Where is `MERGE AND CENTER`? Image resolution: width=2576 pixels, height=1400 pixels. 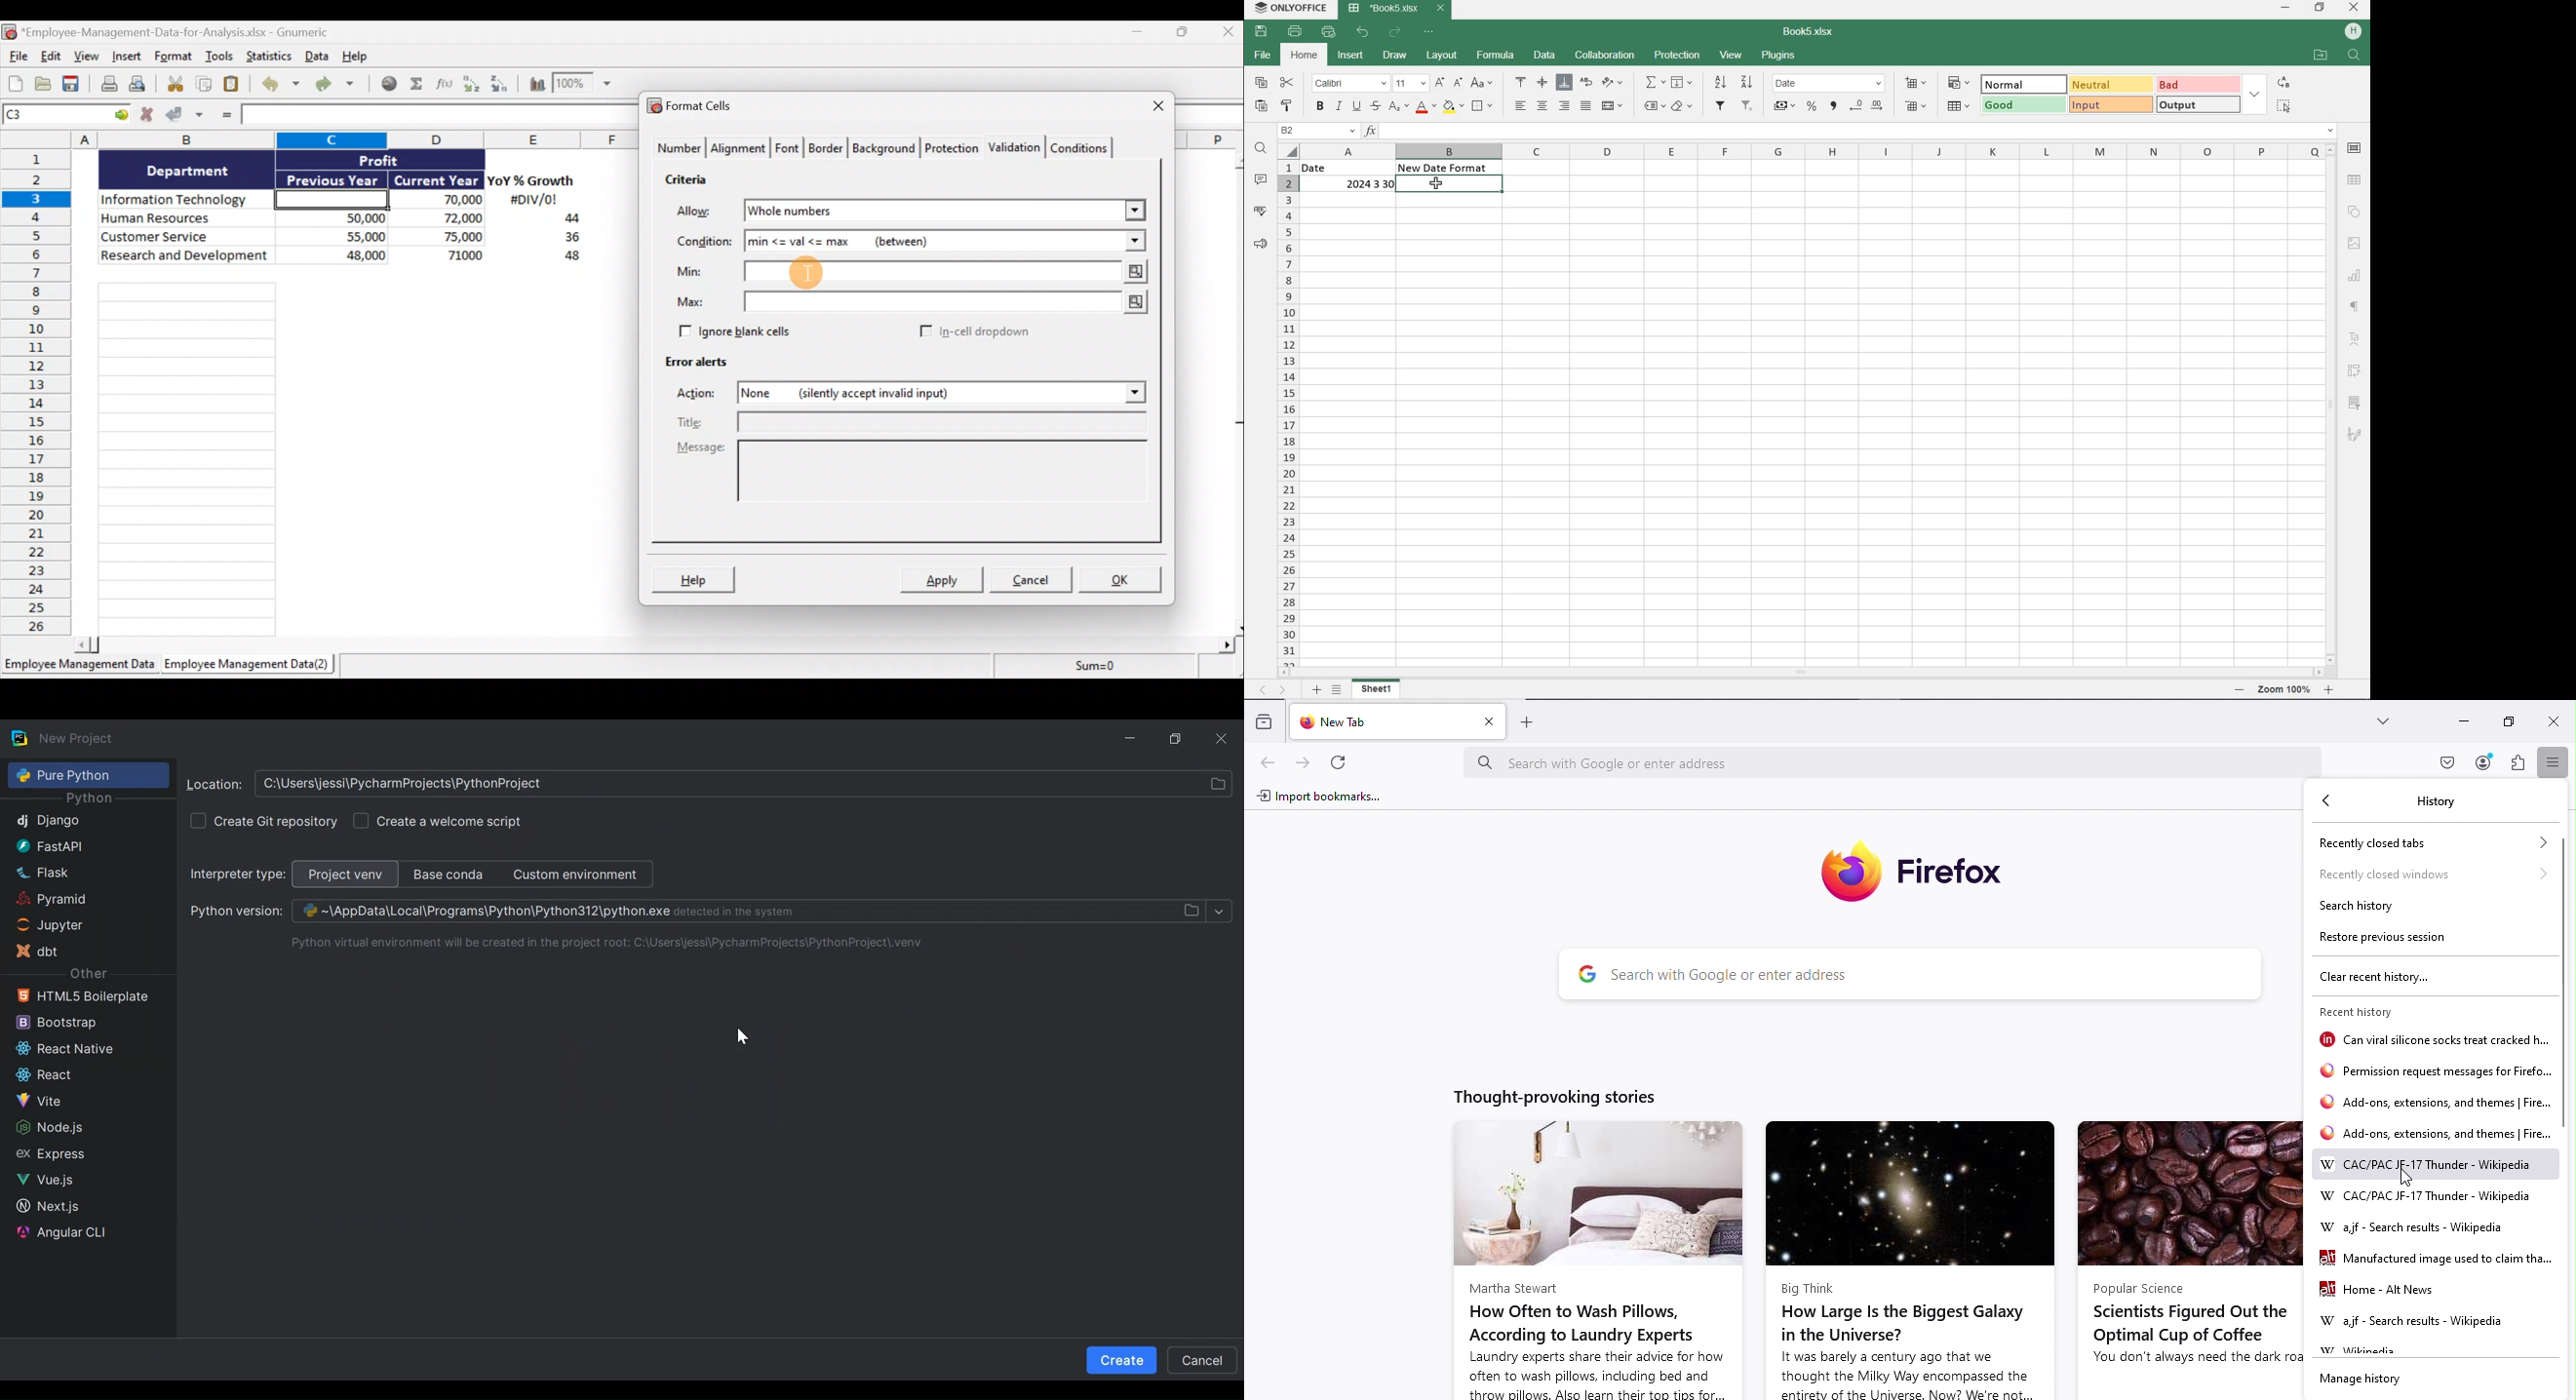
MERGE AND CENTER is located at coordinates (1614, 105).